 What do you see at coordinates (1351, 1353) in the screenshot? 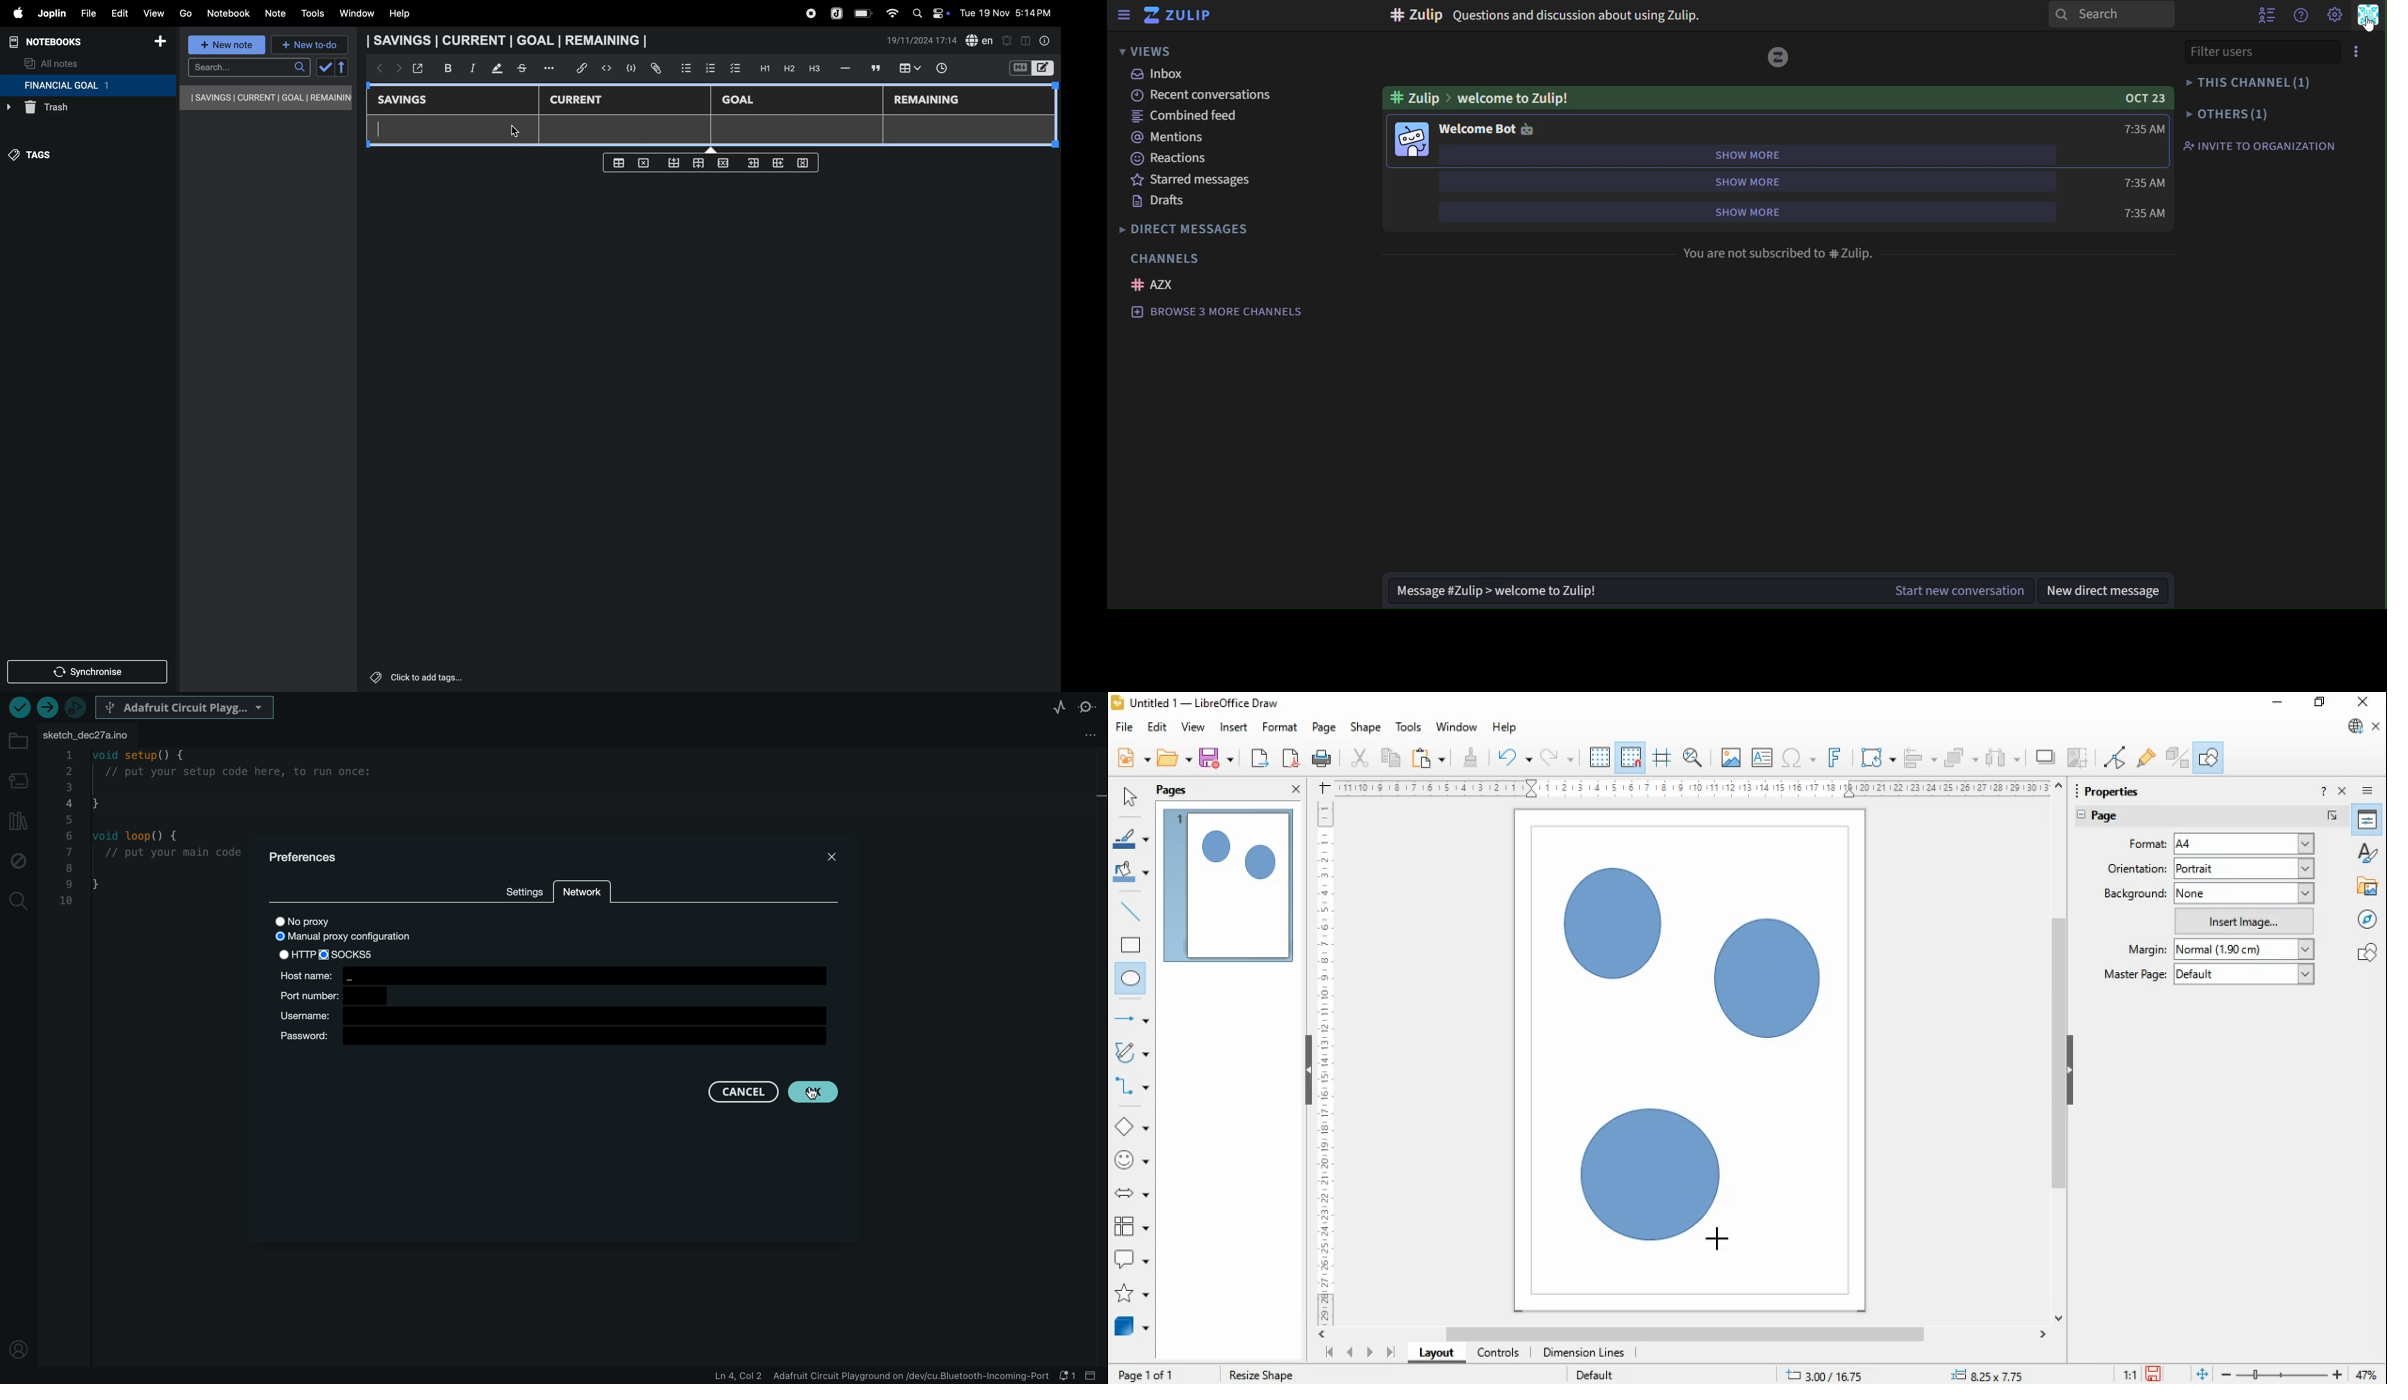
I see `previous page` at bounding box center [1351, 1353].